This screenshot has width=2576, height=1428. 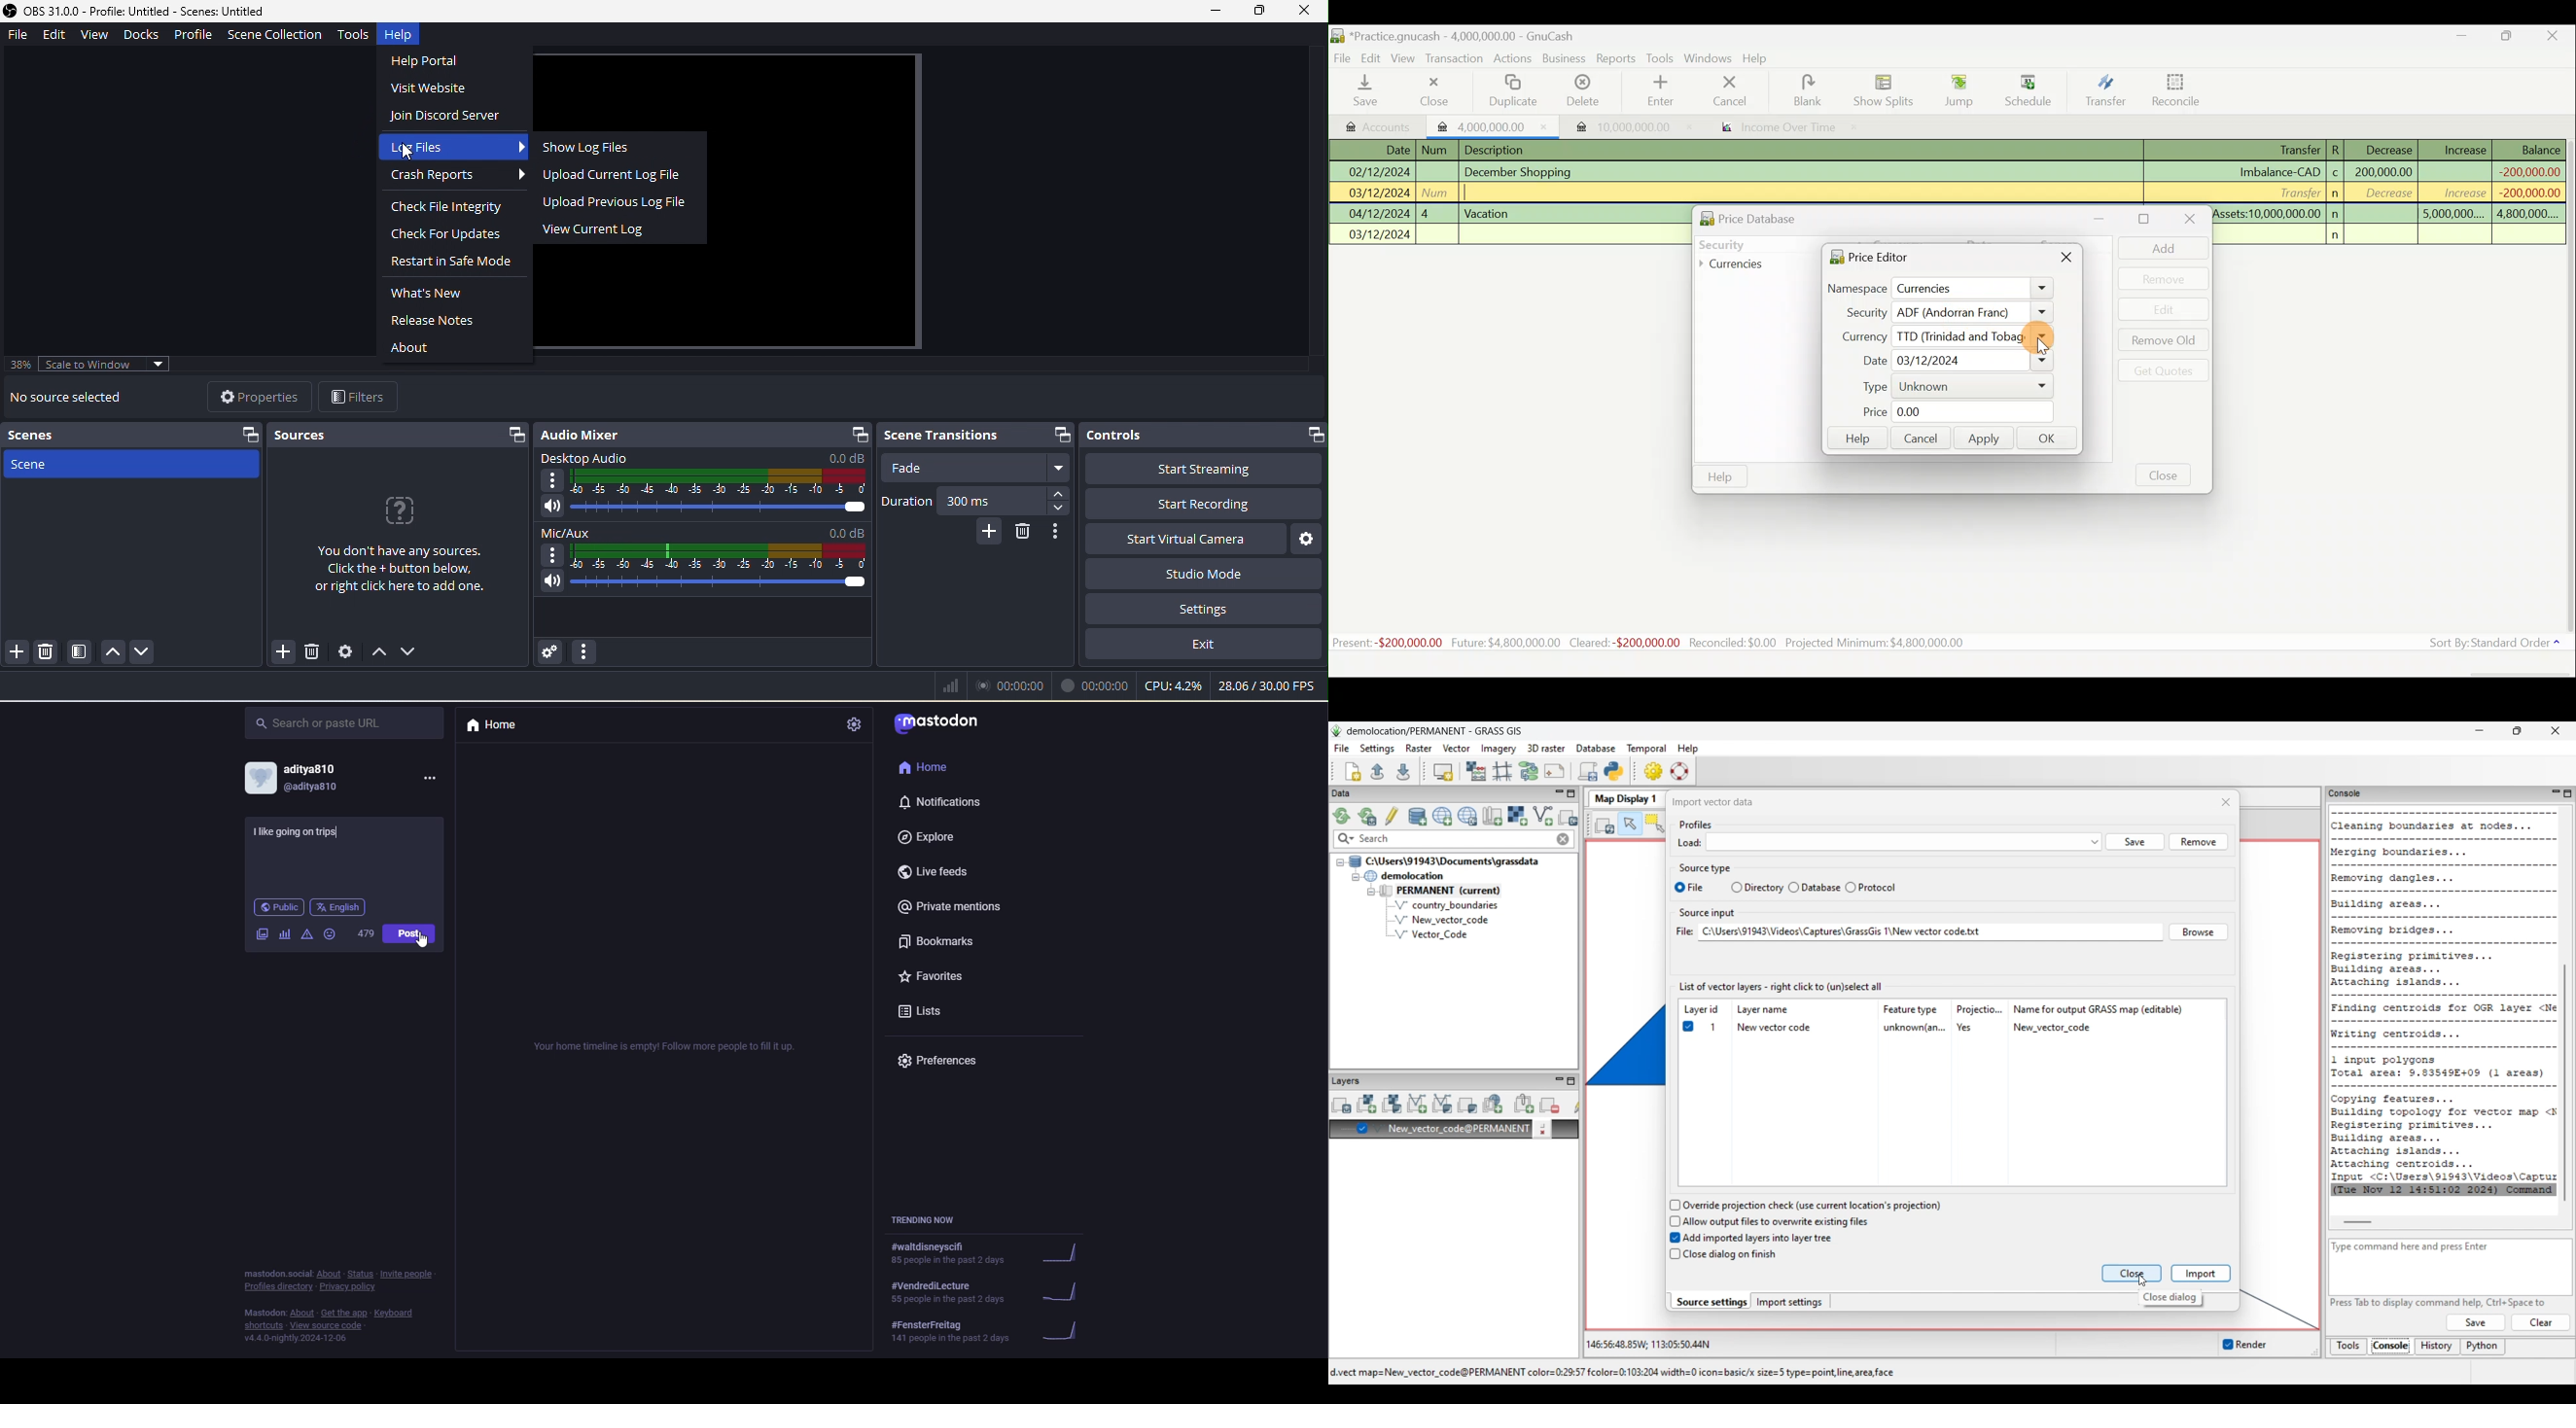 What do you see at coordinates (552, 651) in the screenshot?
I see `advanced audio properties` at bounding box center [552, 651].